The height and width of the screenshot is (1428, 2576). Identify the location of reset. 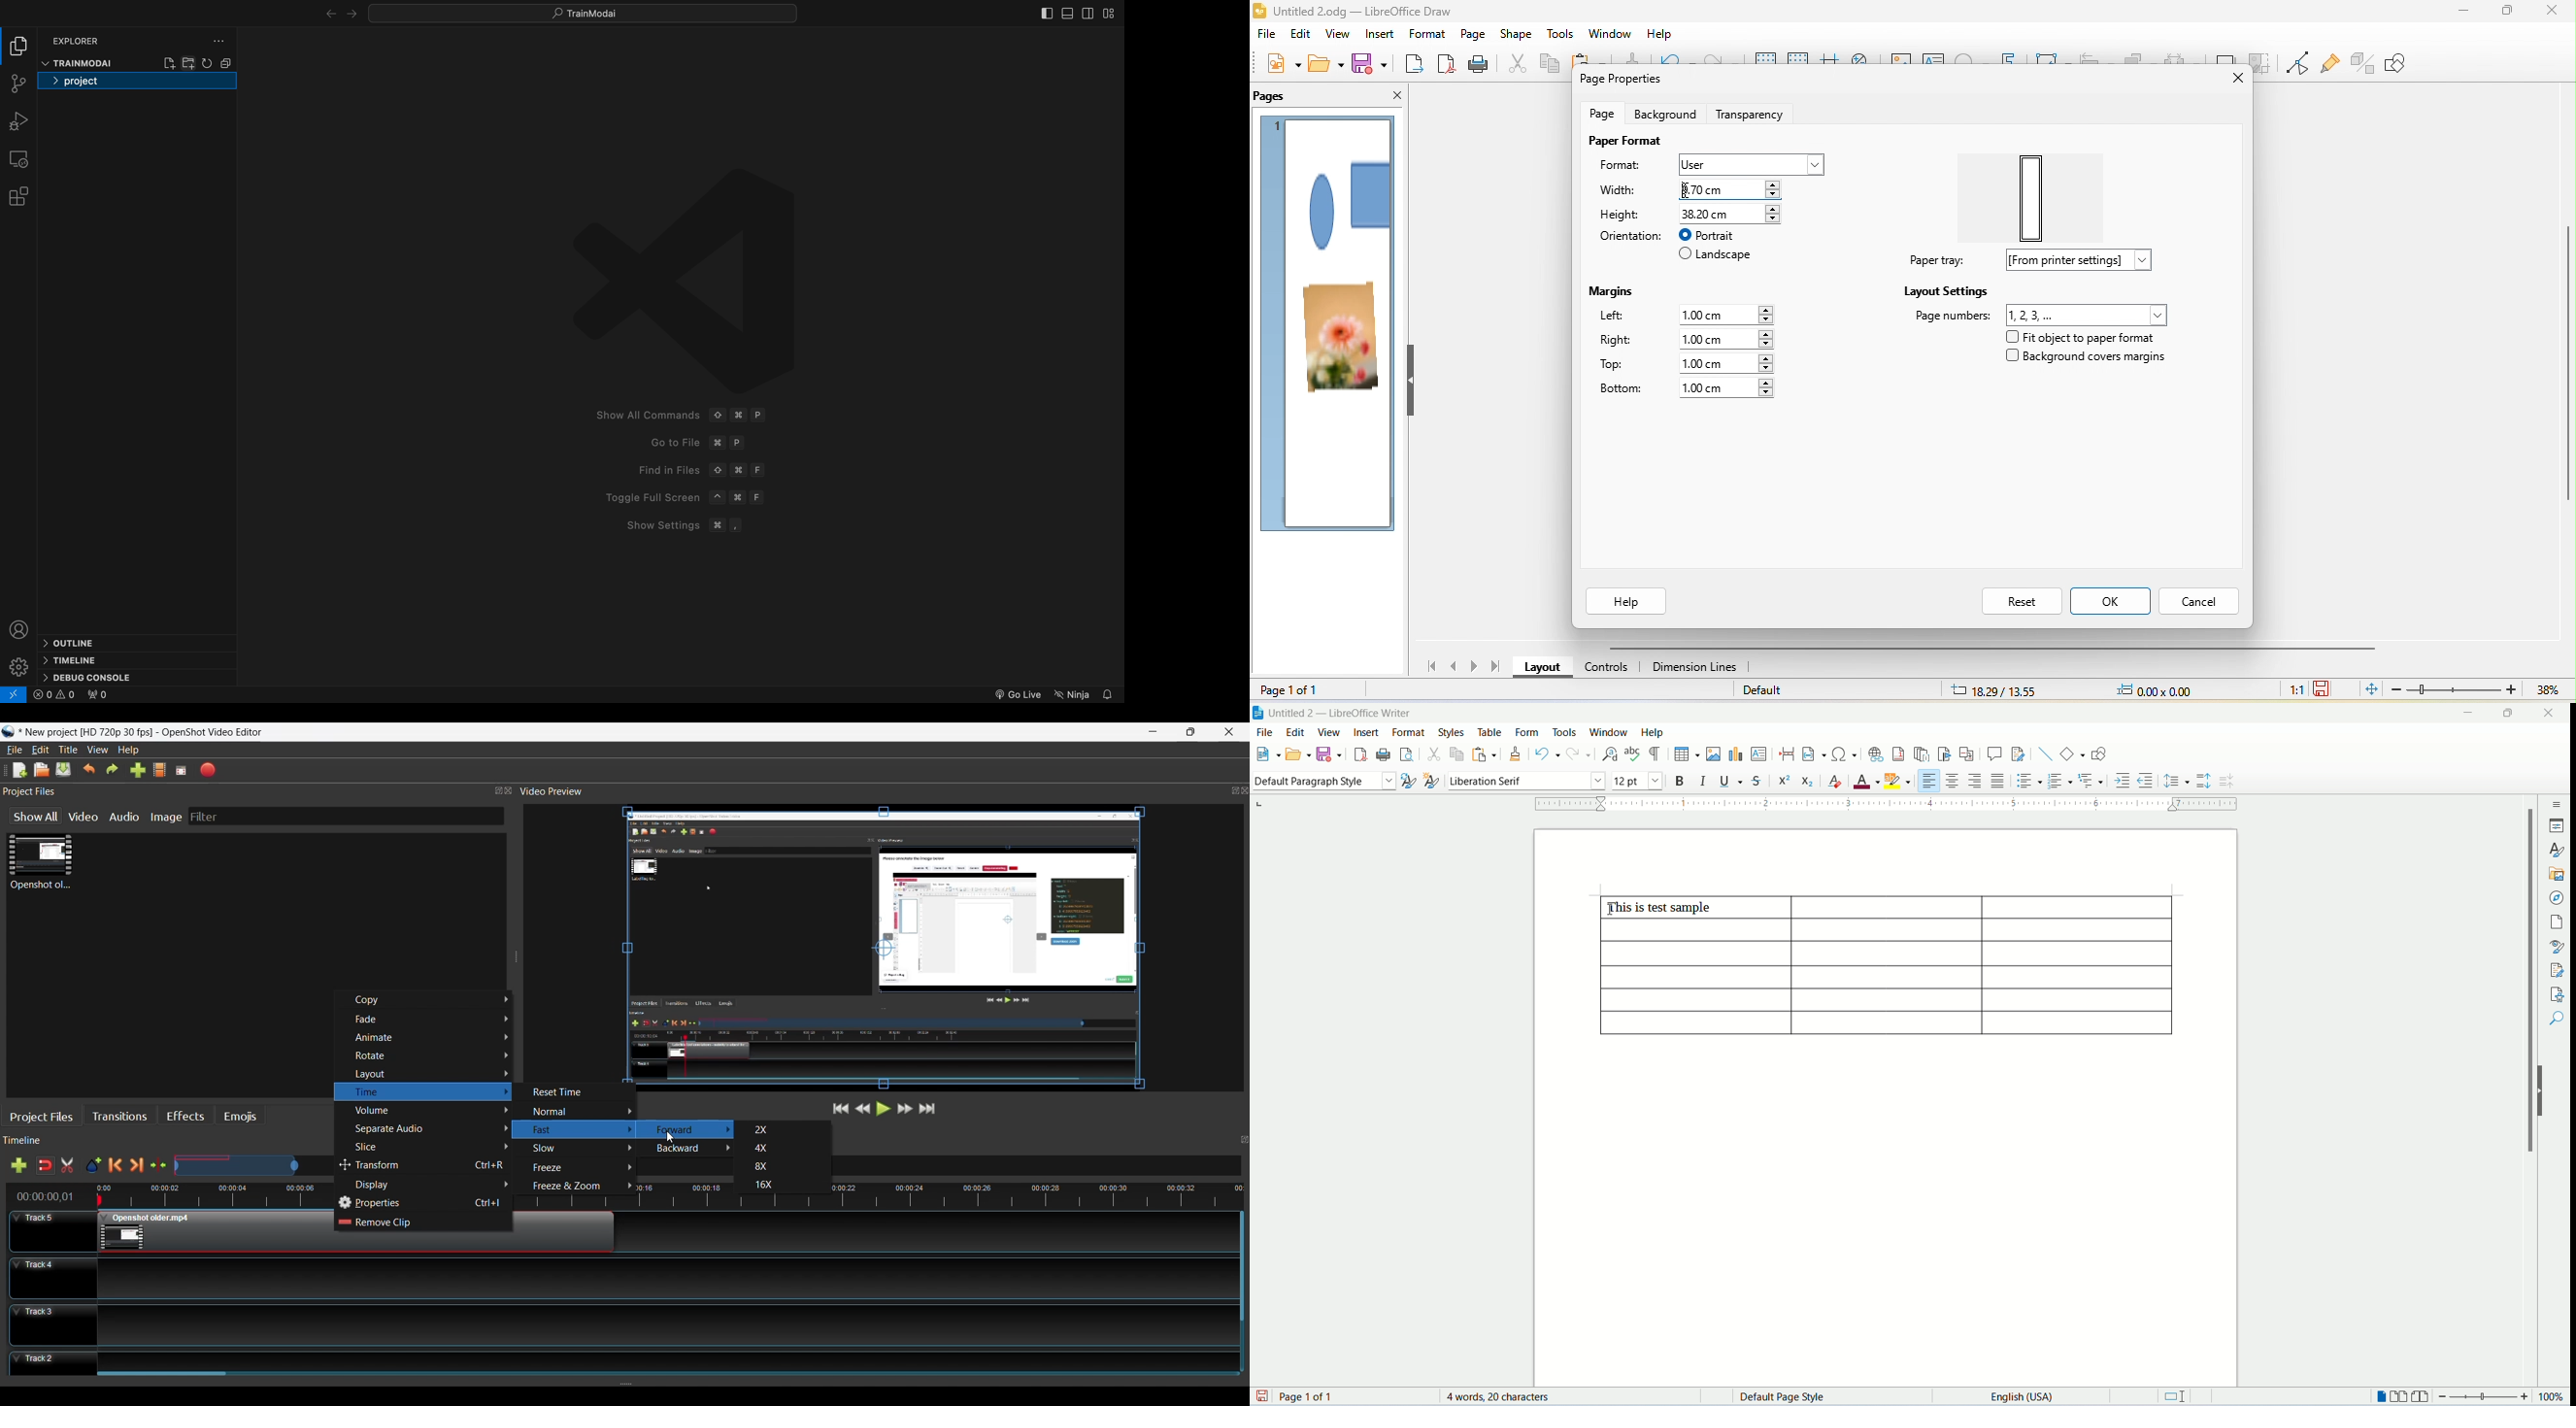
(2022, 601).